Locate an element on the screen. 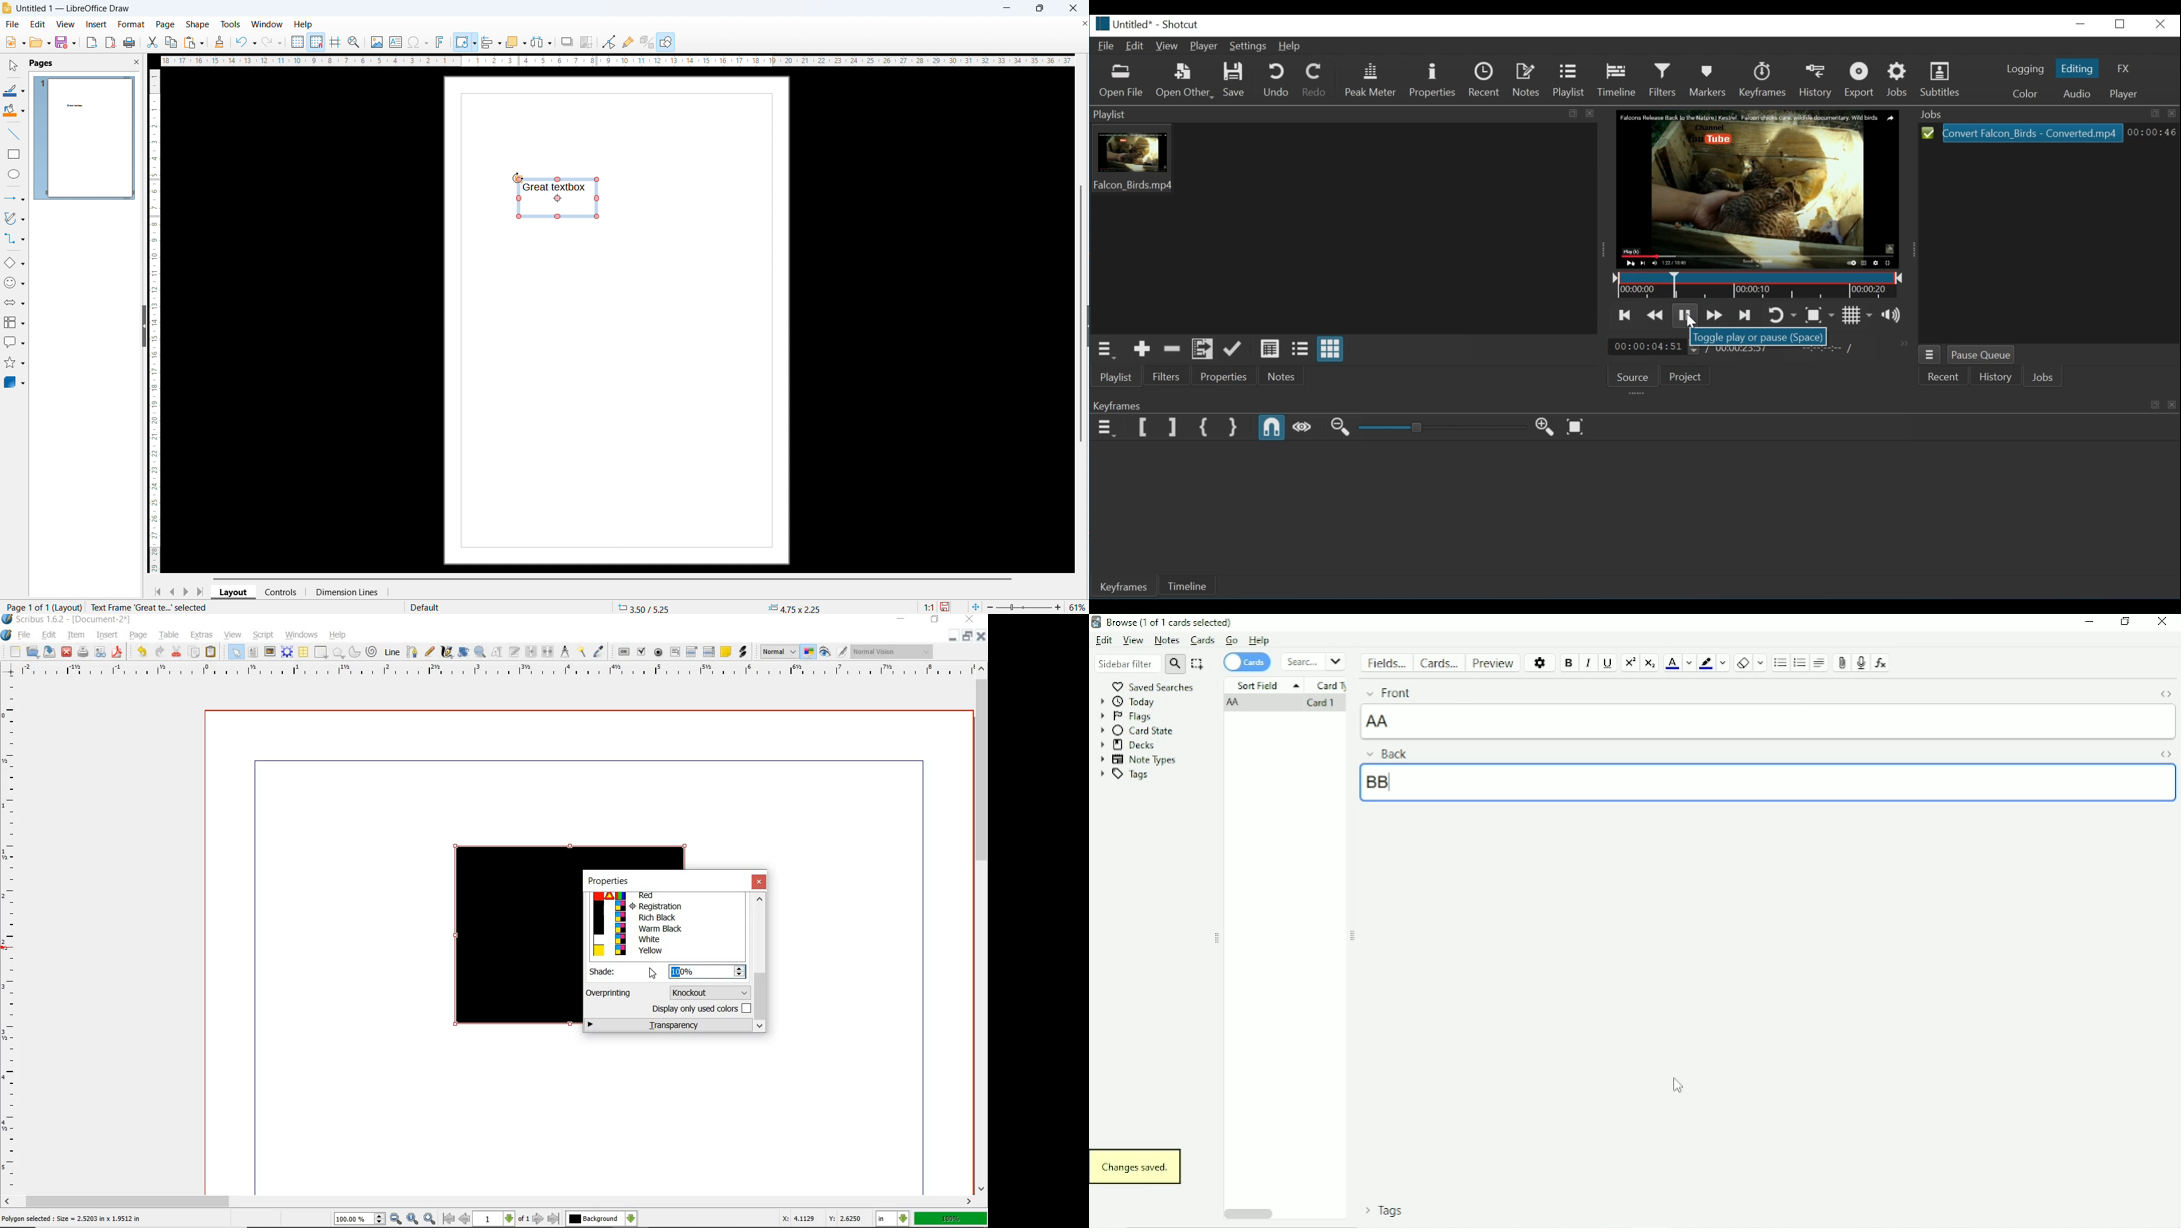  Select is located at coordinates (1198, 664).